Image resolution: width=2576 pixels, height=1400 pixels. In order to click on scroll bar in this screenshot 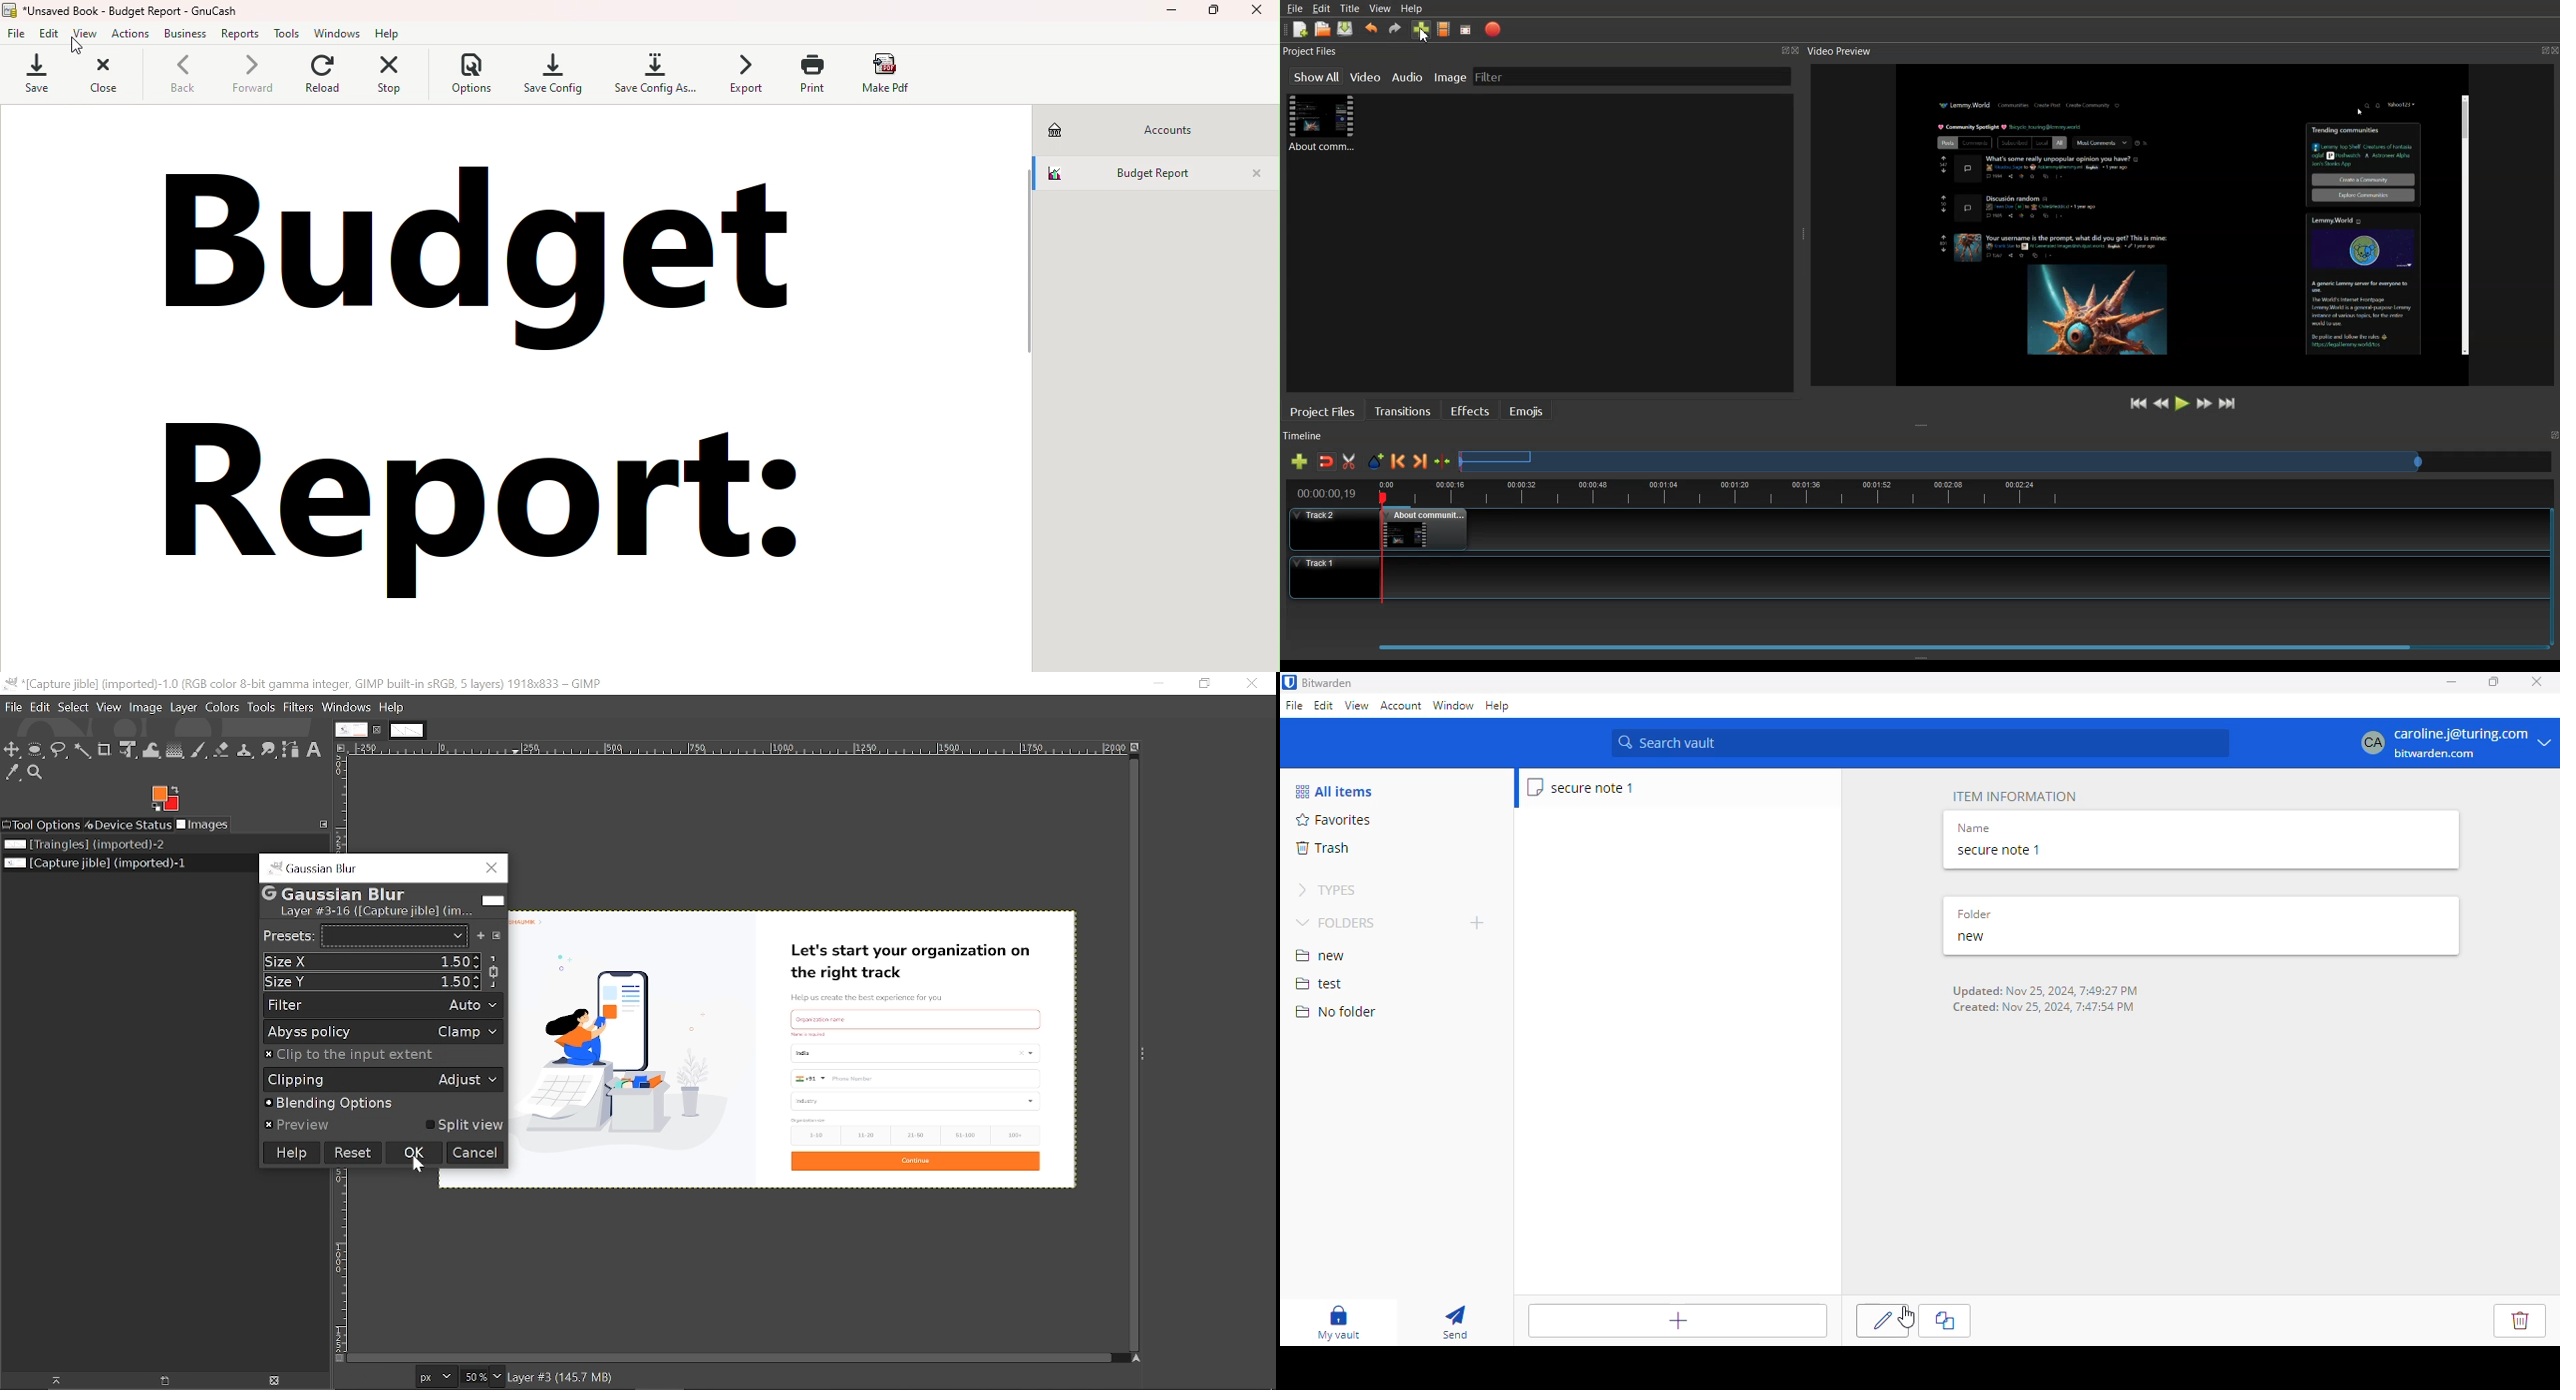, I will do `click(1032, 384)`.